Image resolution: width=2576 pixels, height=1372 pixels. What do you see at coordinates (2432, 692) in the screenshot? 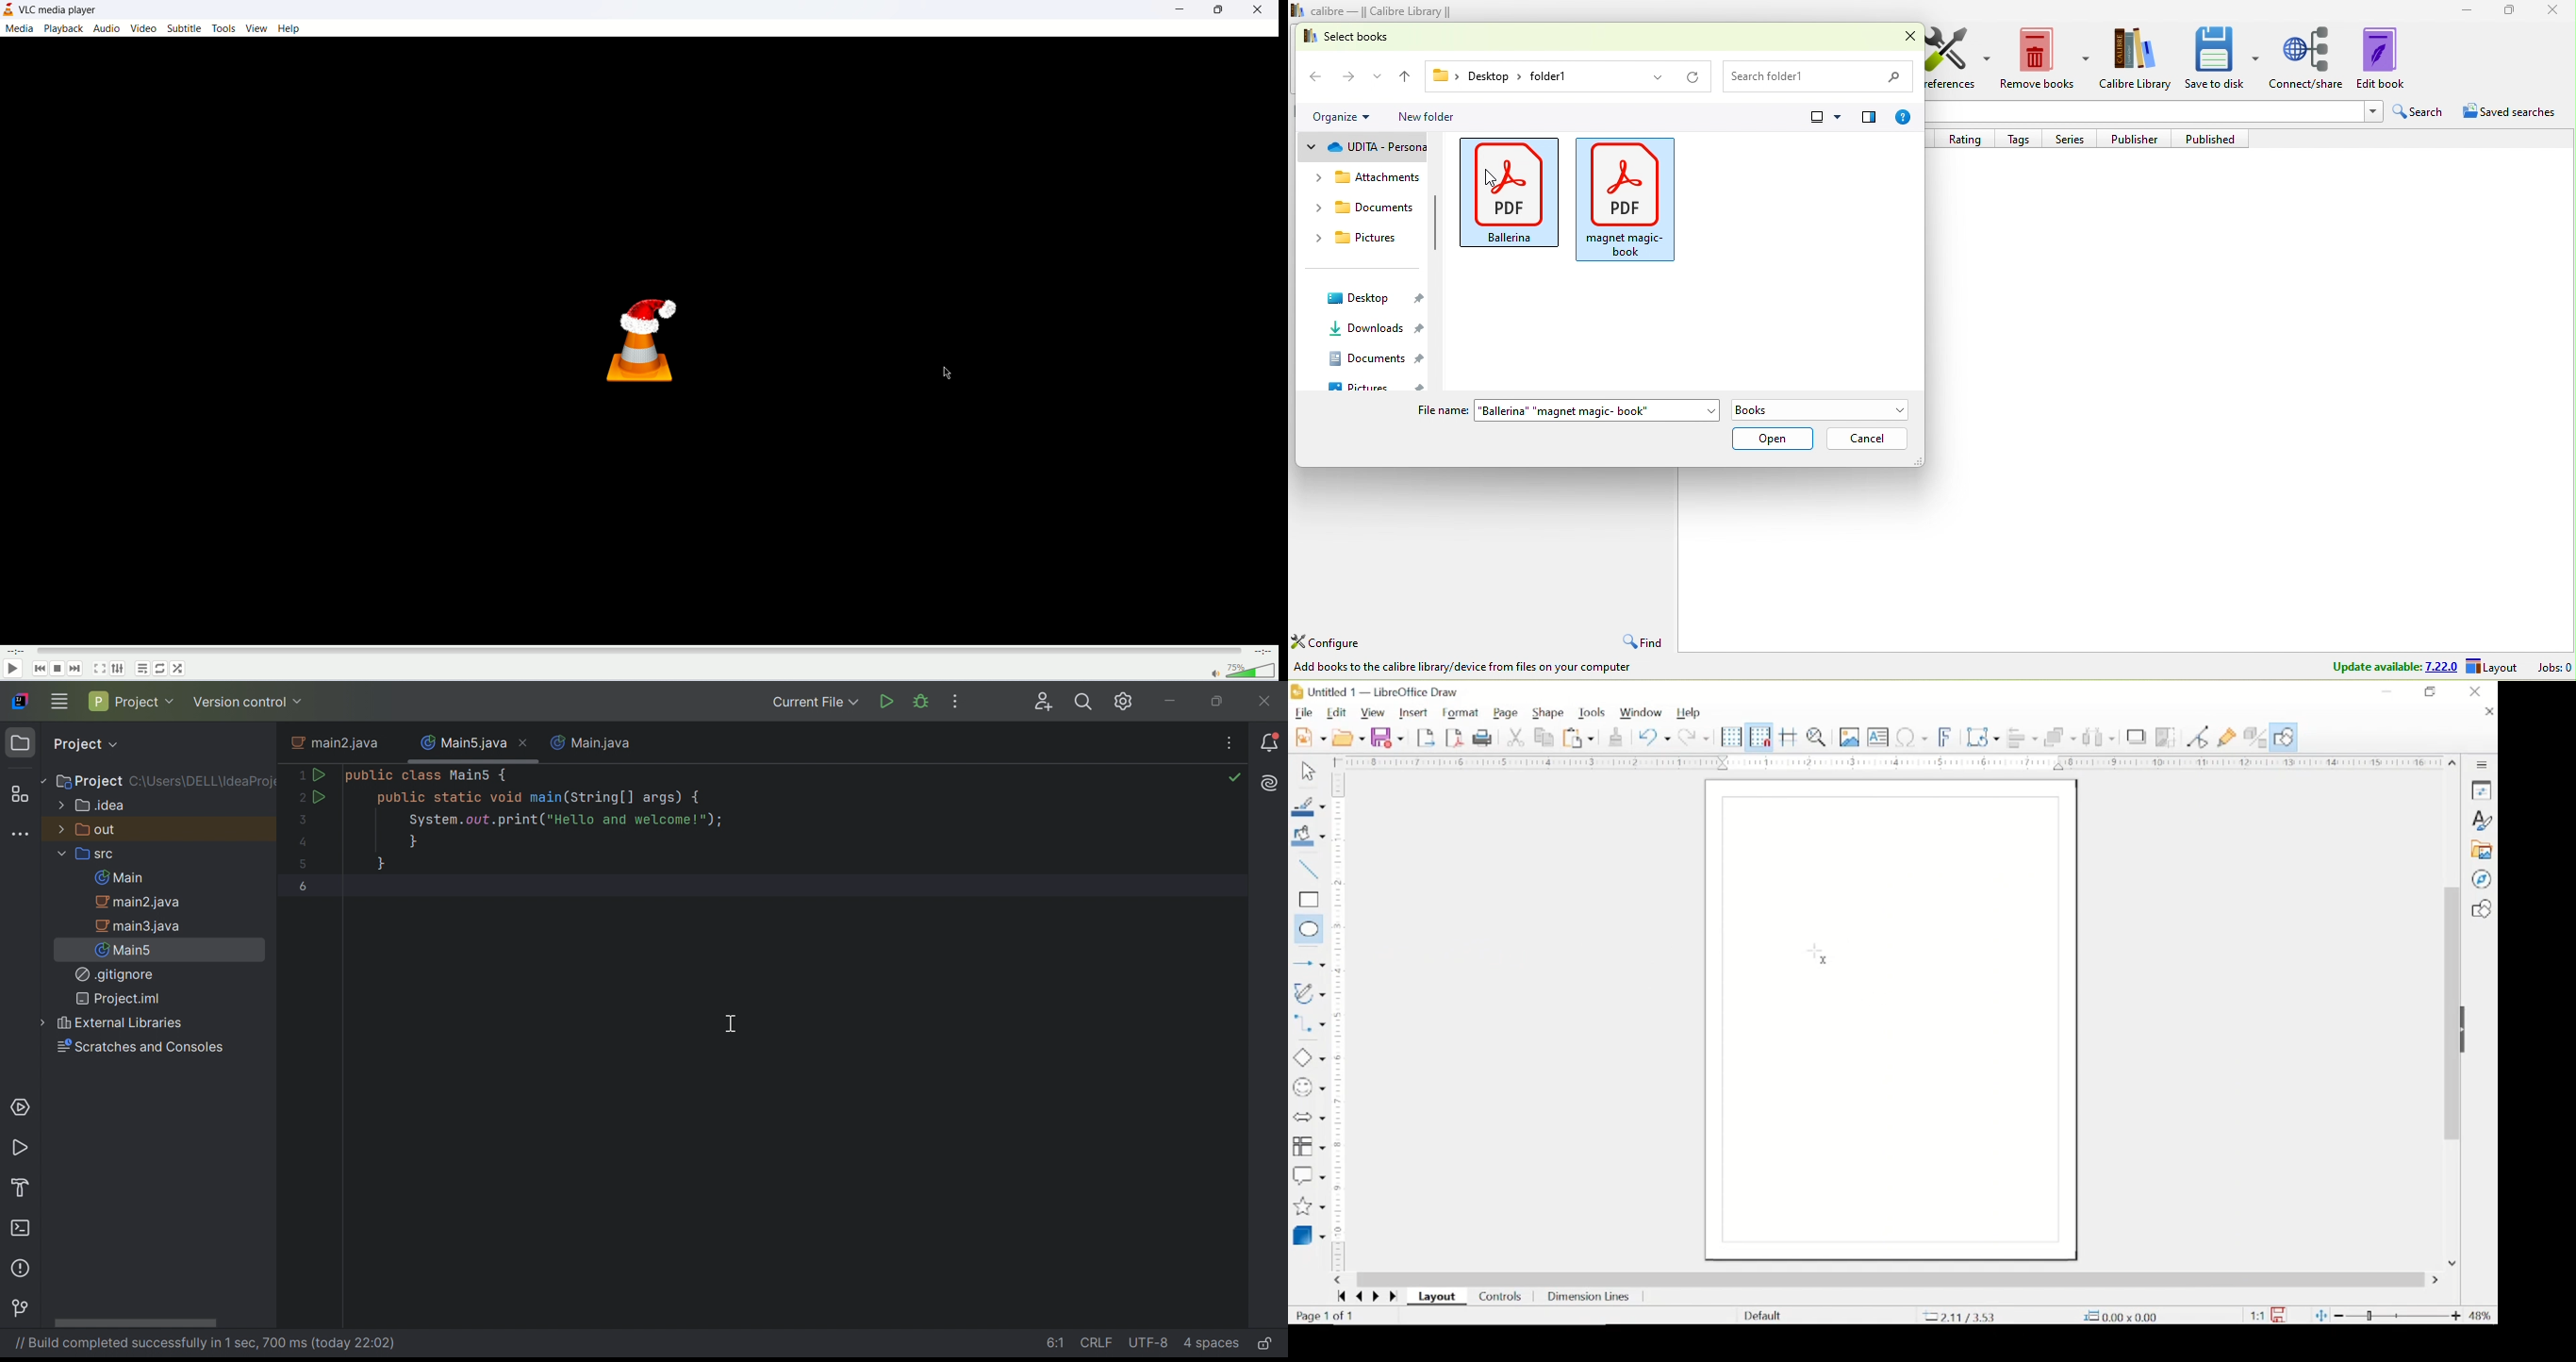
I see `restore down` at bounding box center [2432, 692].